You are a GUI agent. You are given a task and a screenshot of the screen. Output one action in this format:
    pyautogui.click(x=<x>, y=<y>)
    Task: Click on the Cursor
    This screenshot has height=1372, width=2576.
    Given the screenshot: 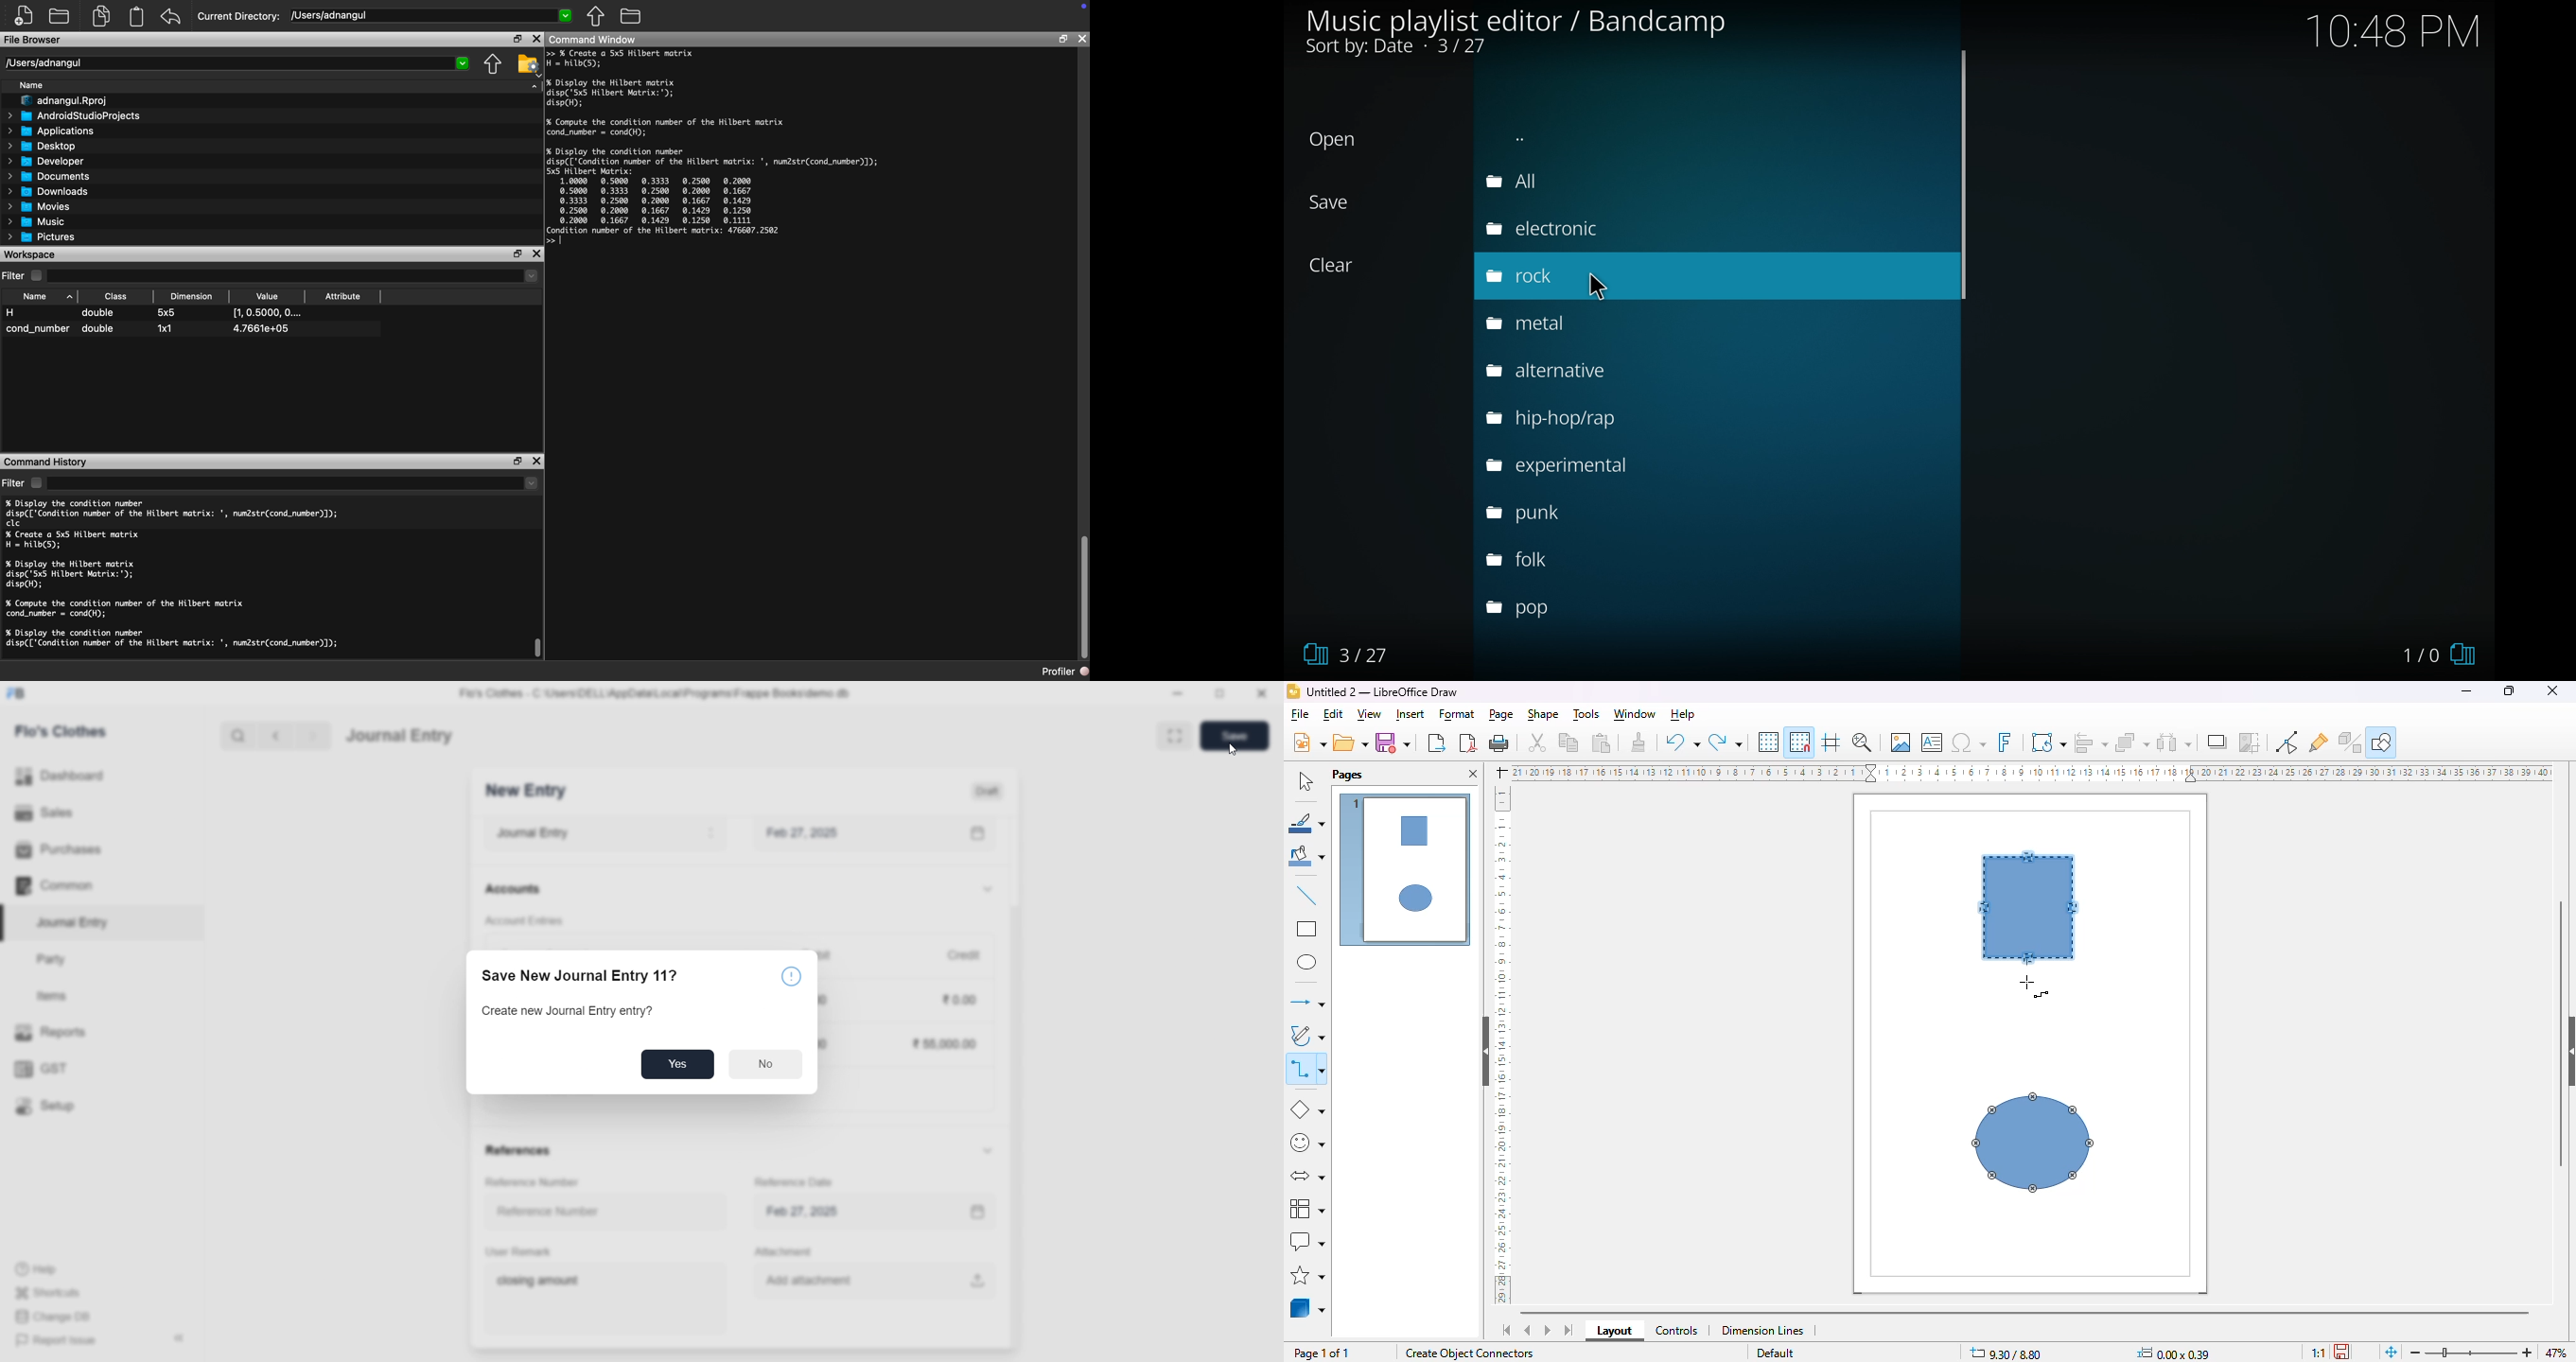 What is the action you would take?
    pyautogui.click(x=1596, y=283)
    